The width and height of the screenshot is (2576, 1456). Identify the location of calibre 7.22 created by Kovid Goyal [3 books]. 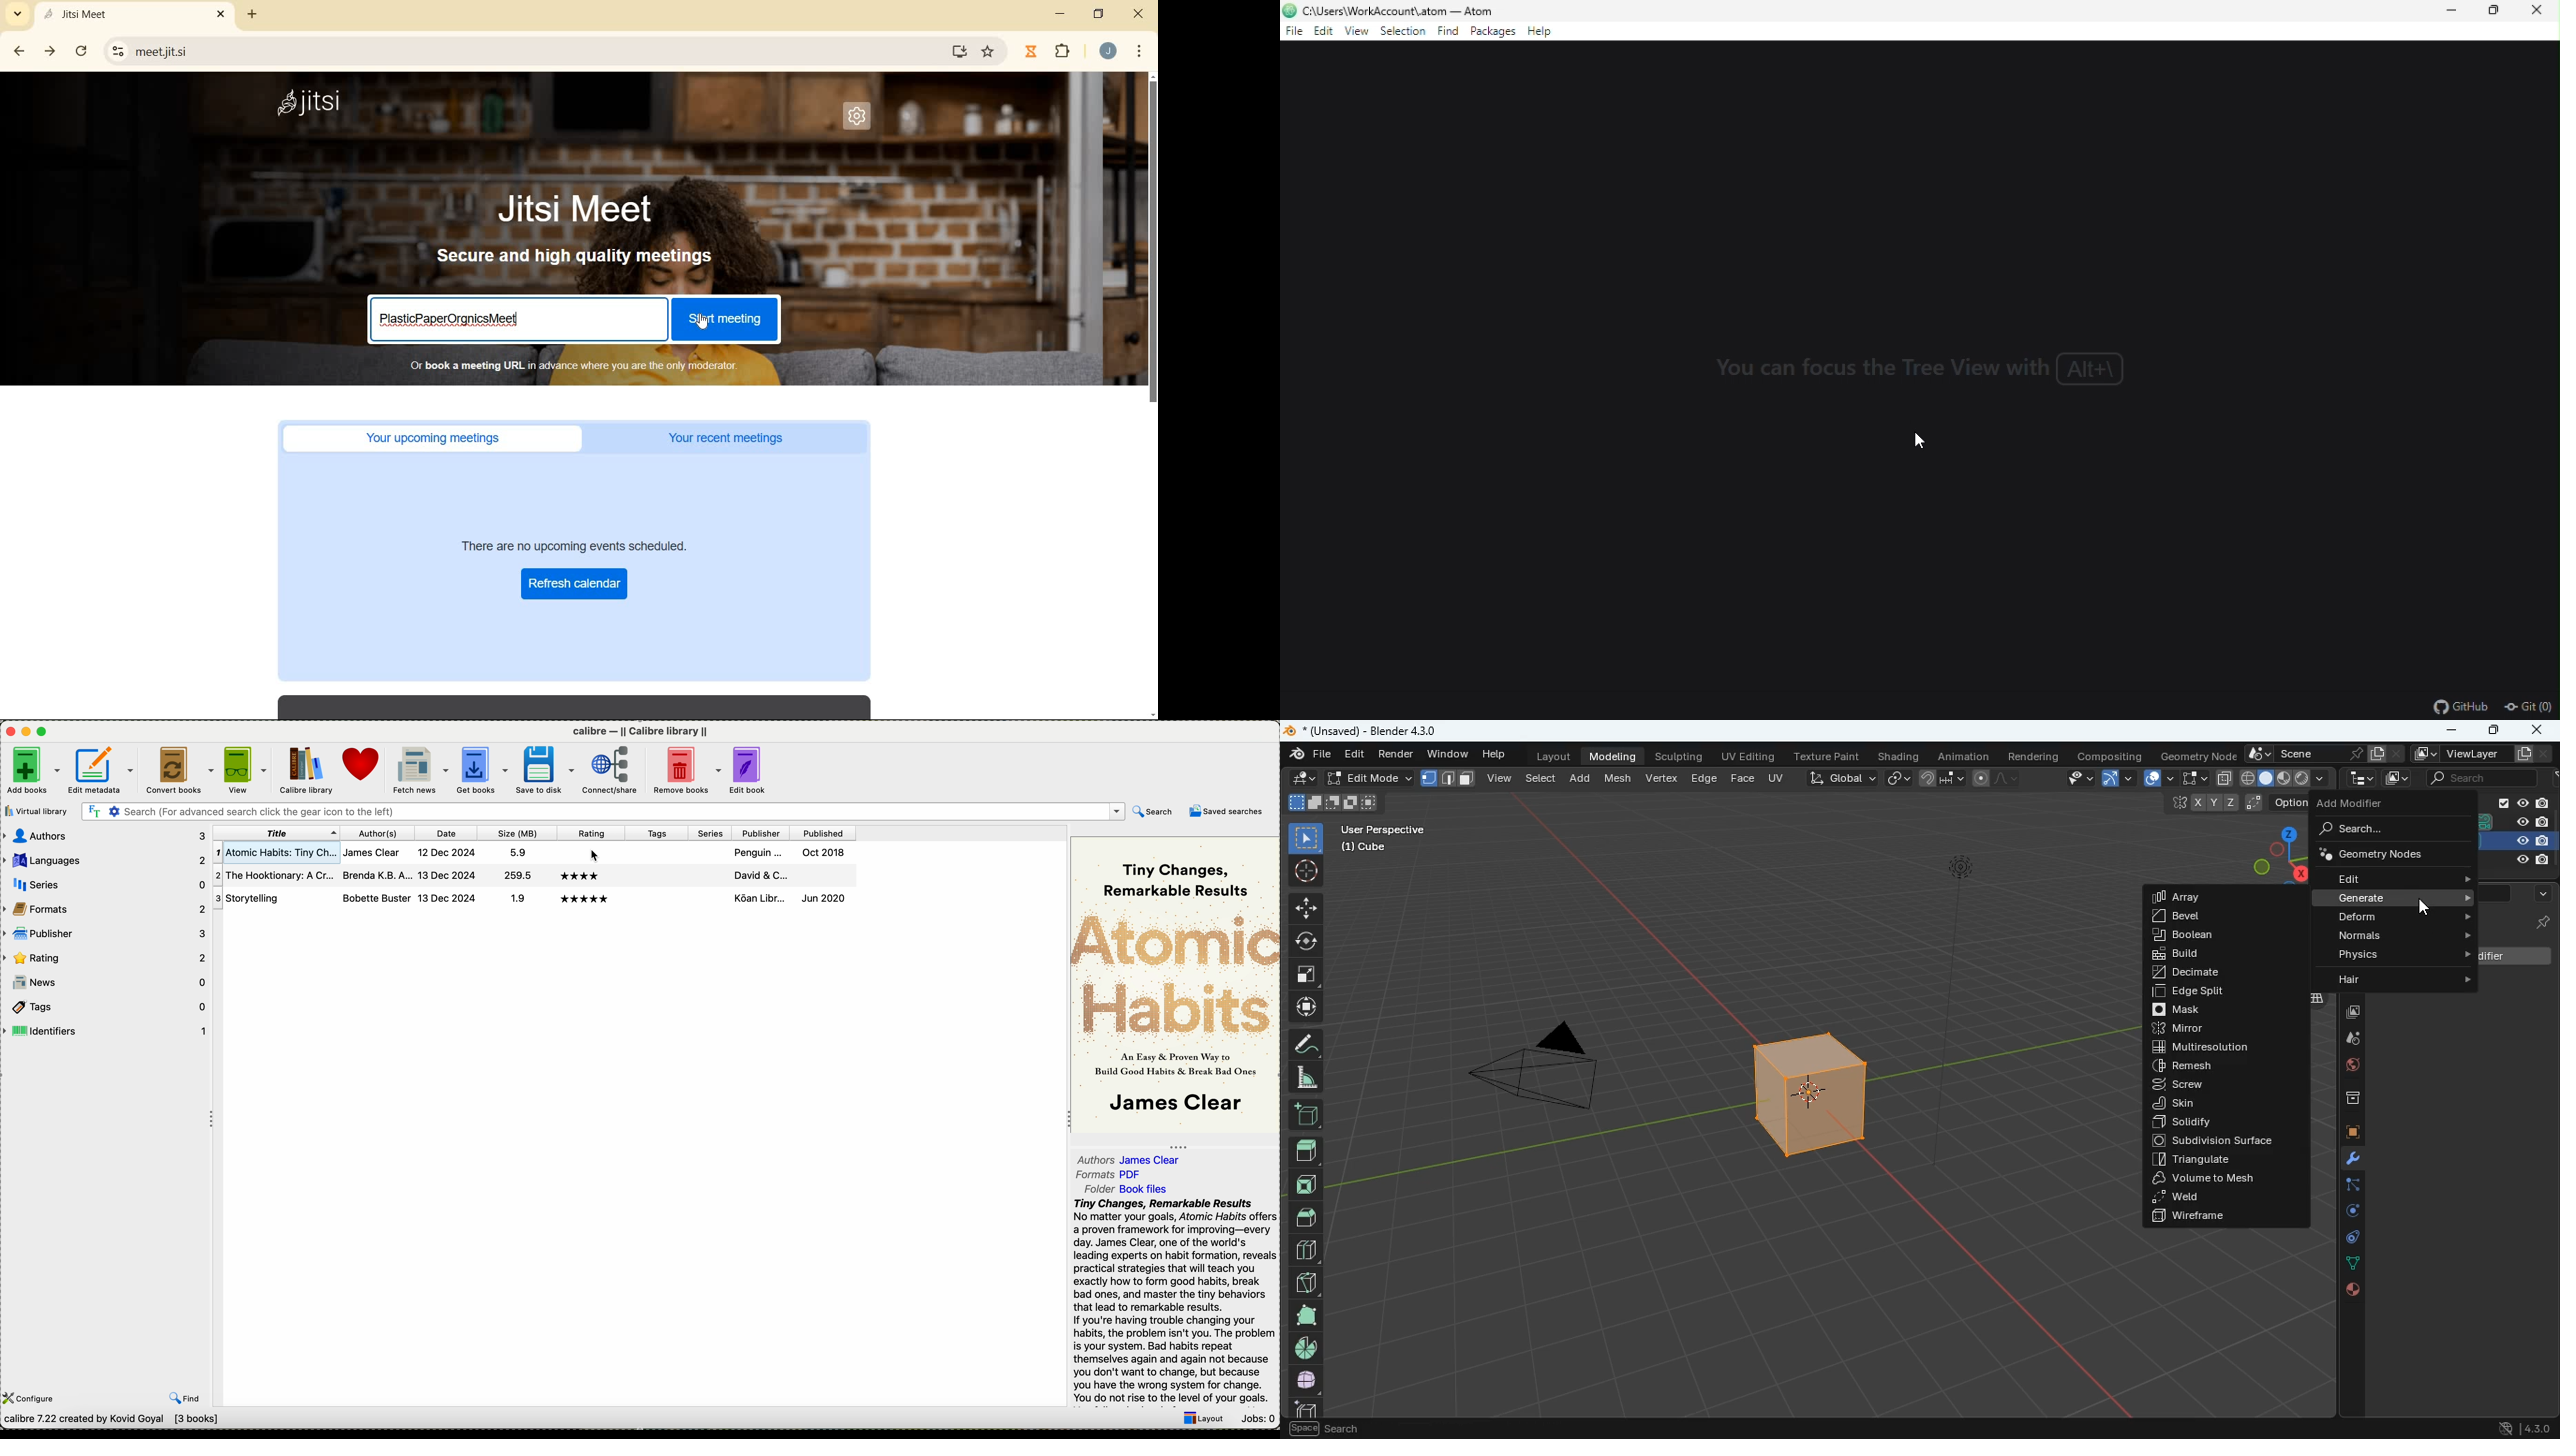
(110, 1421).